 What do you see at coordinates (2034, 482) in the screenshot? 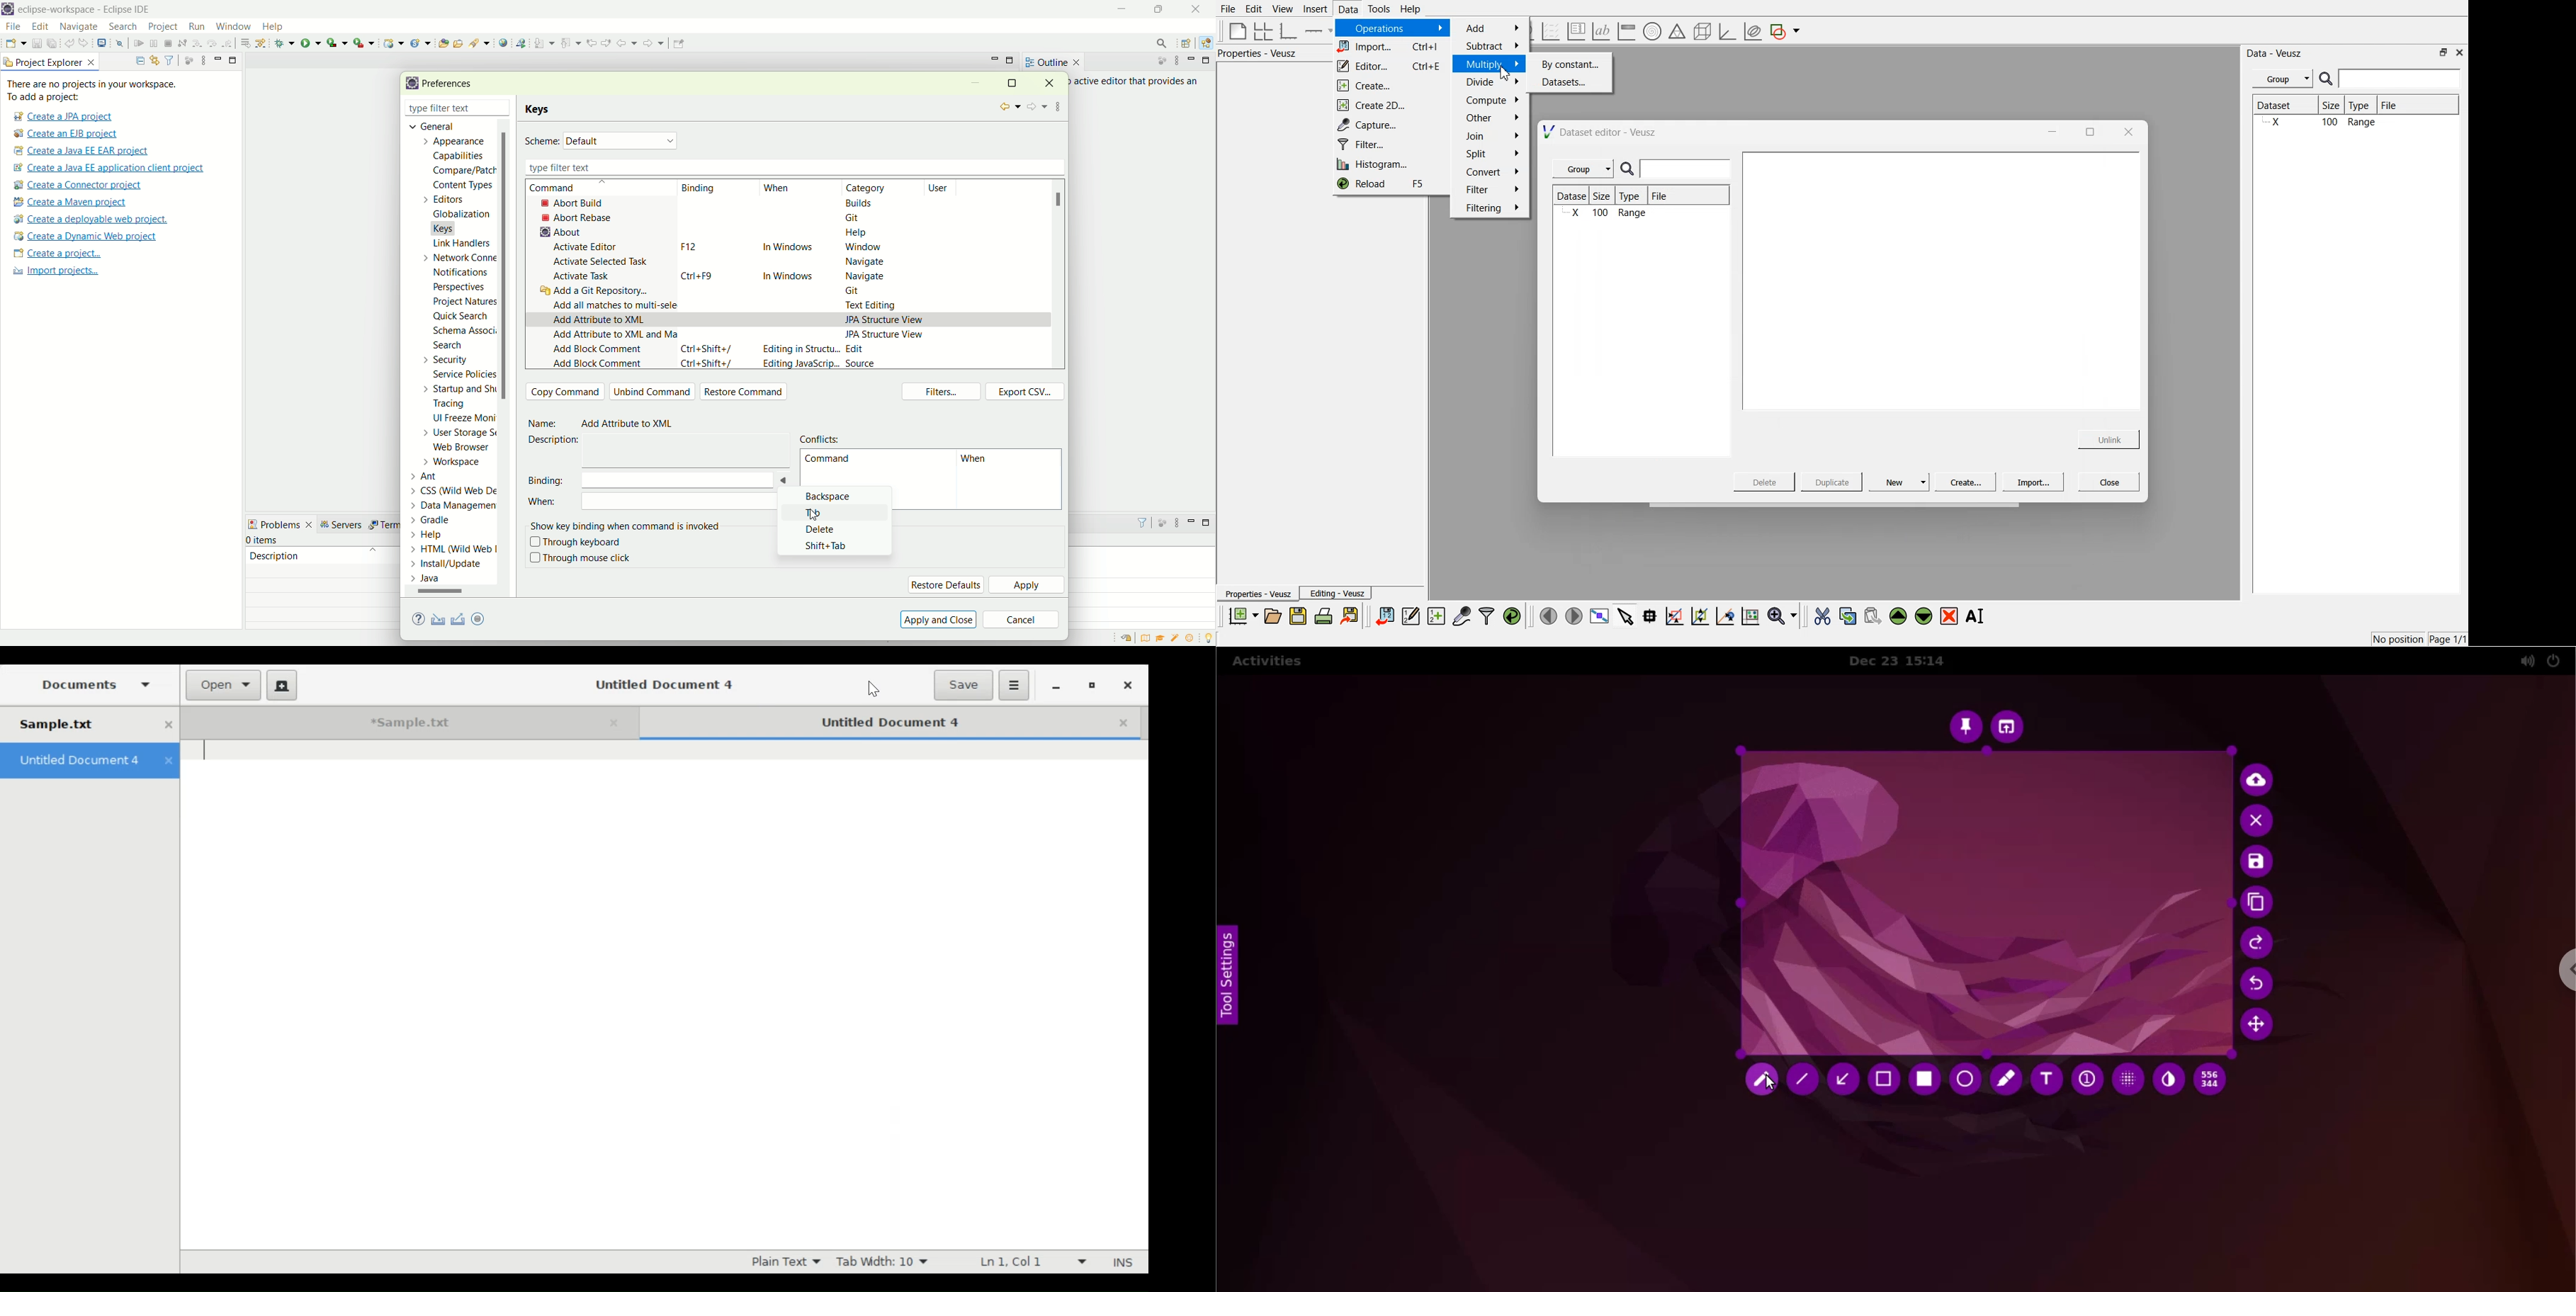
I see `Import...` at bounding box center [2034, 482].